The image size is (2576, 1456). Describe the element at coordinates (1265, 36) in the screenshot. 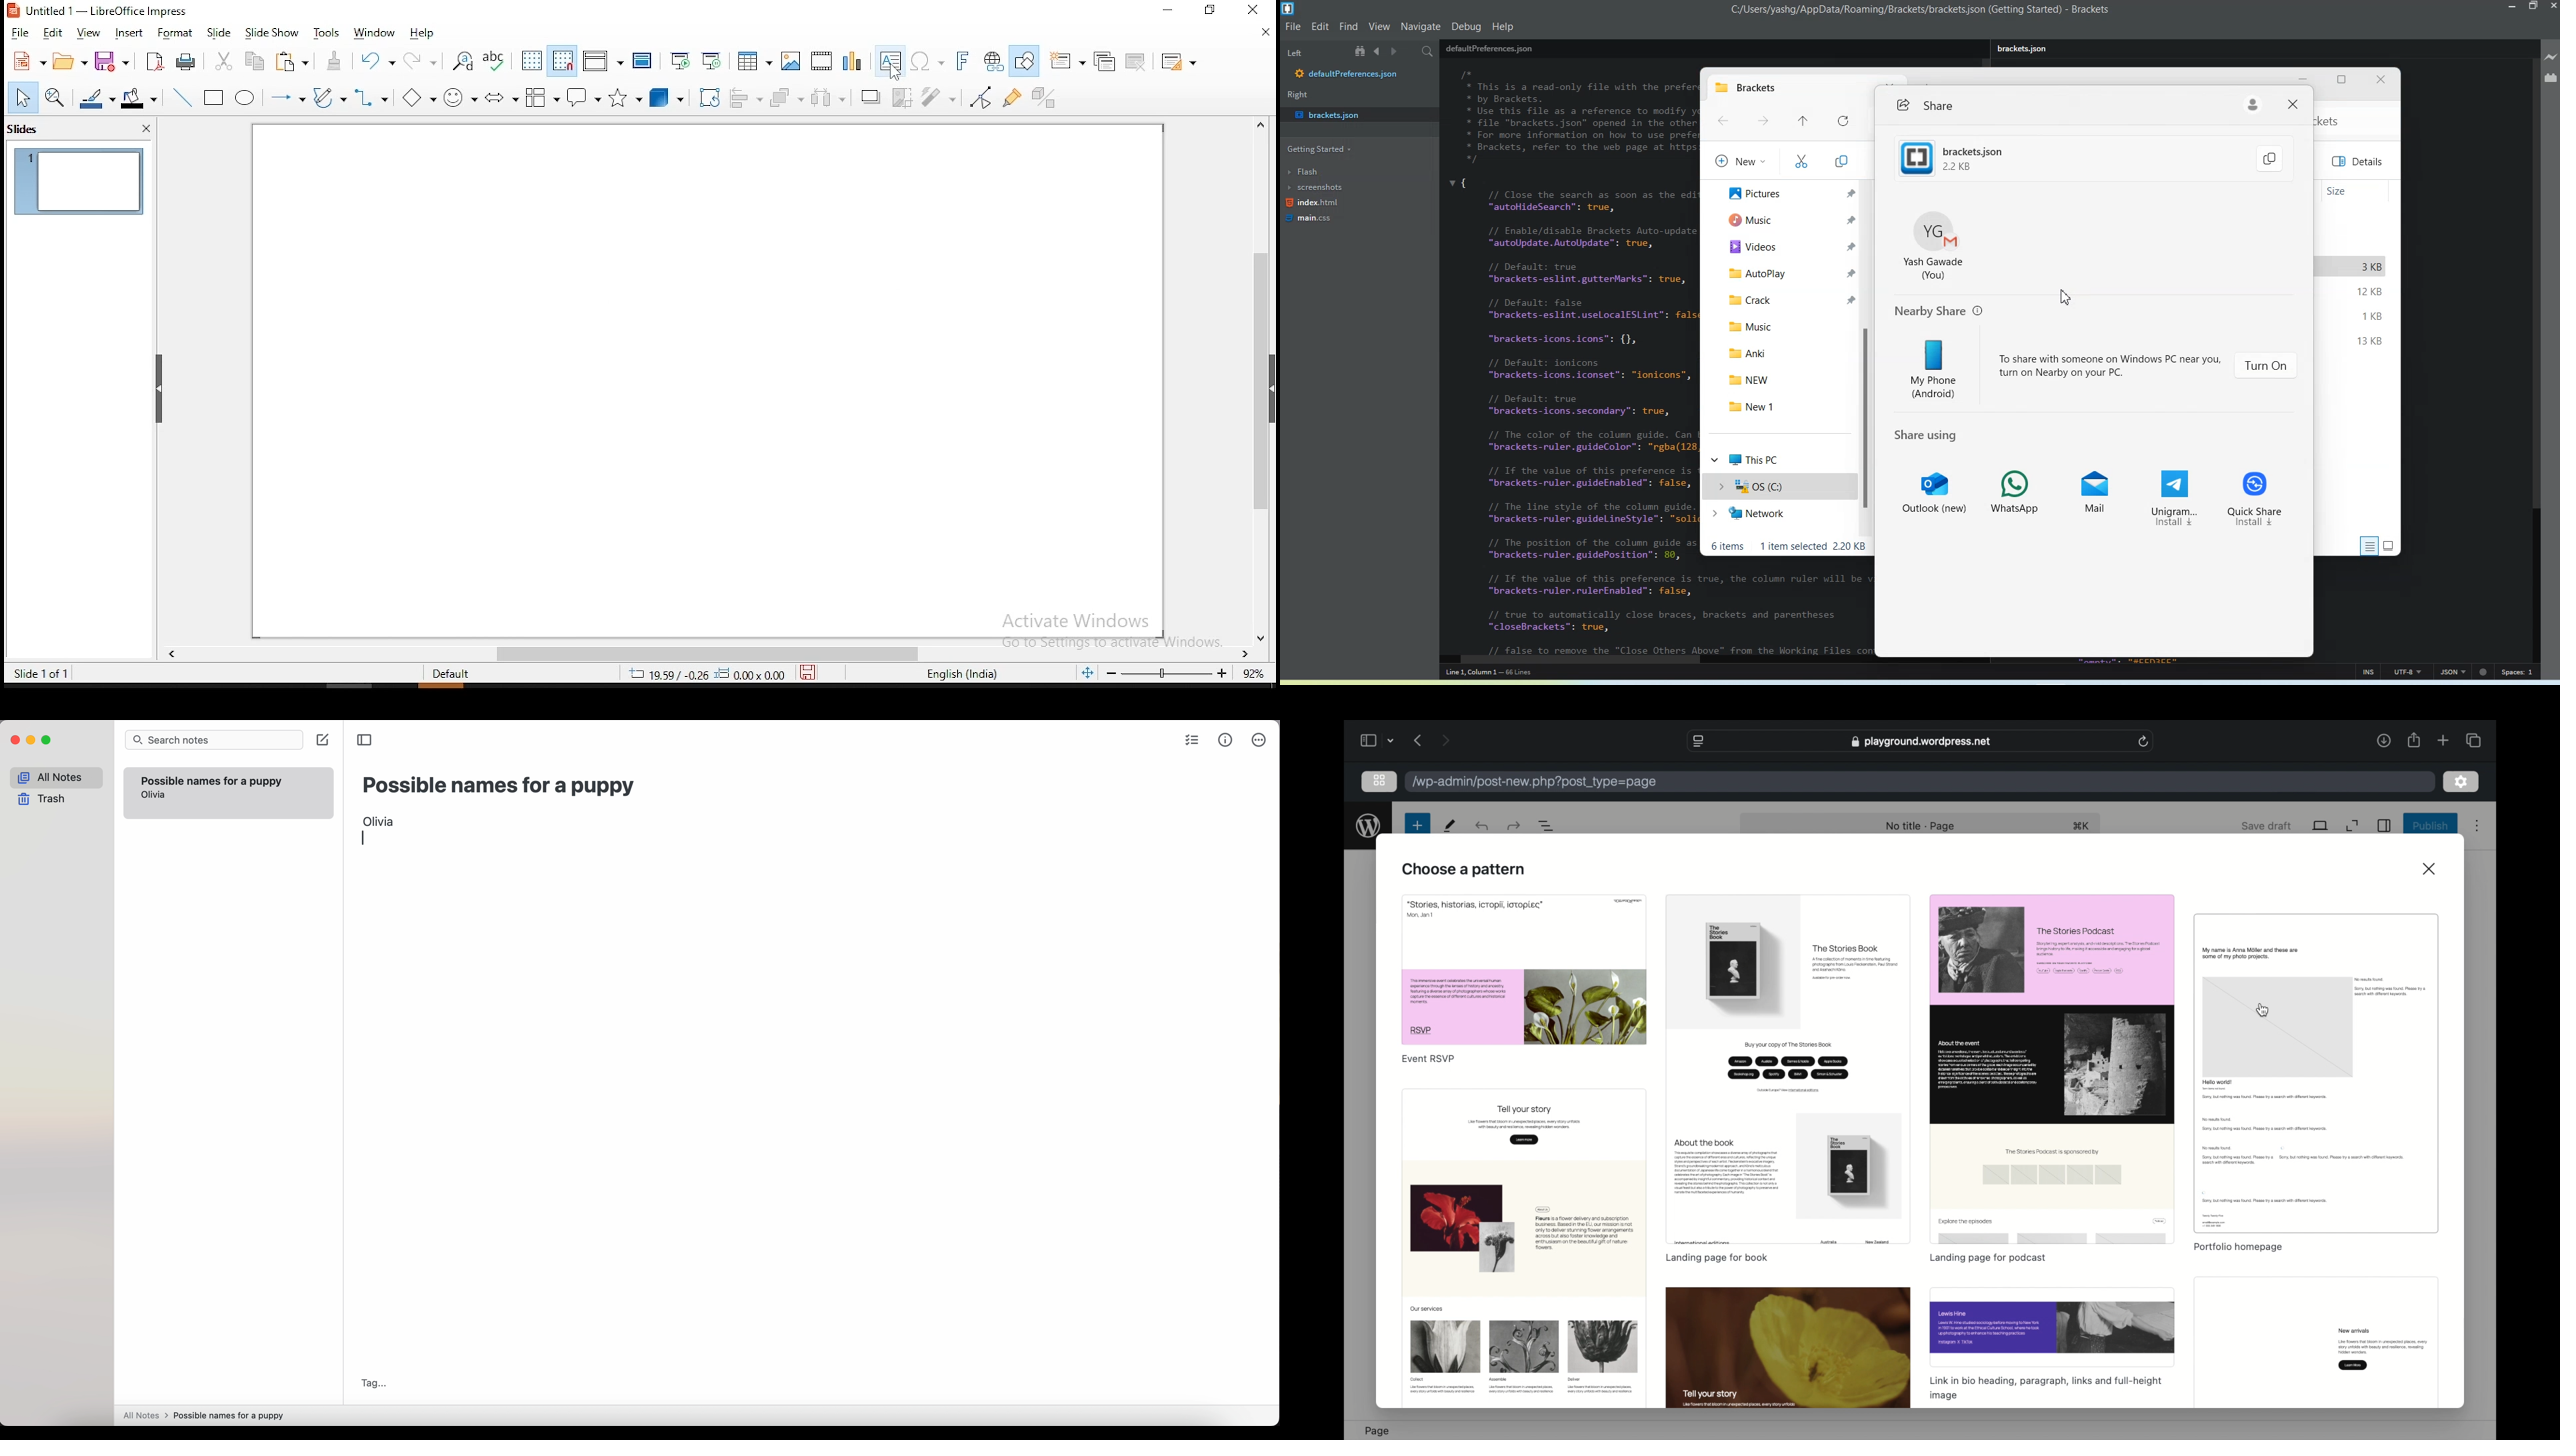

I see `close` at that location.